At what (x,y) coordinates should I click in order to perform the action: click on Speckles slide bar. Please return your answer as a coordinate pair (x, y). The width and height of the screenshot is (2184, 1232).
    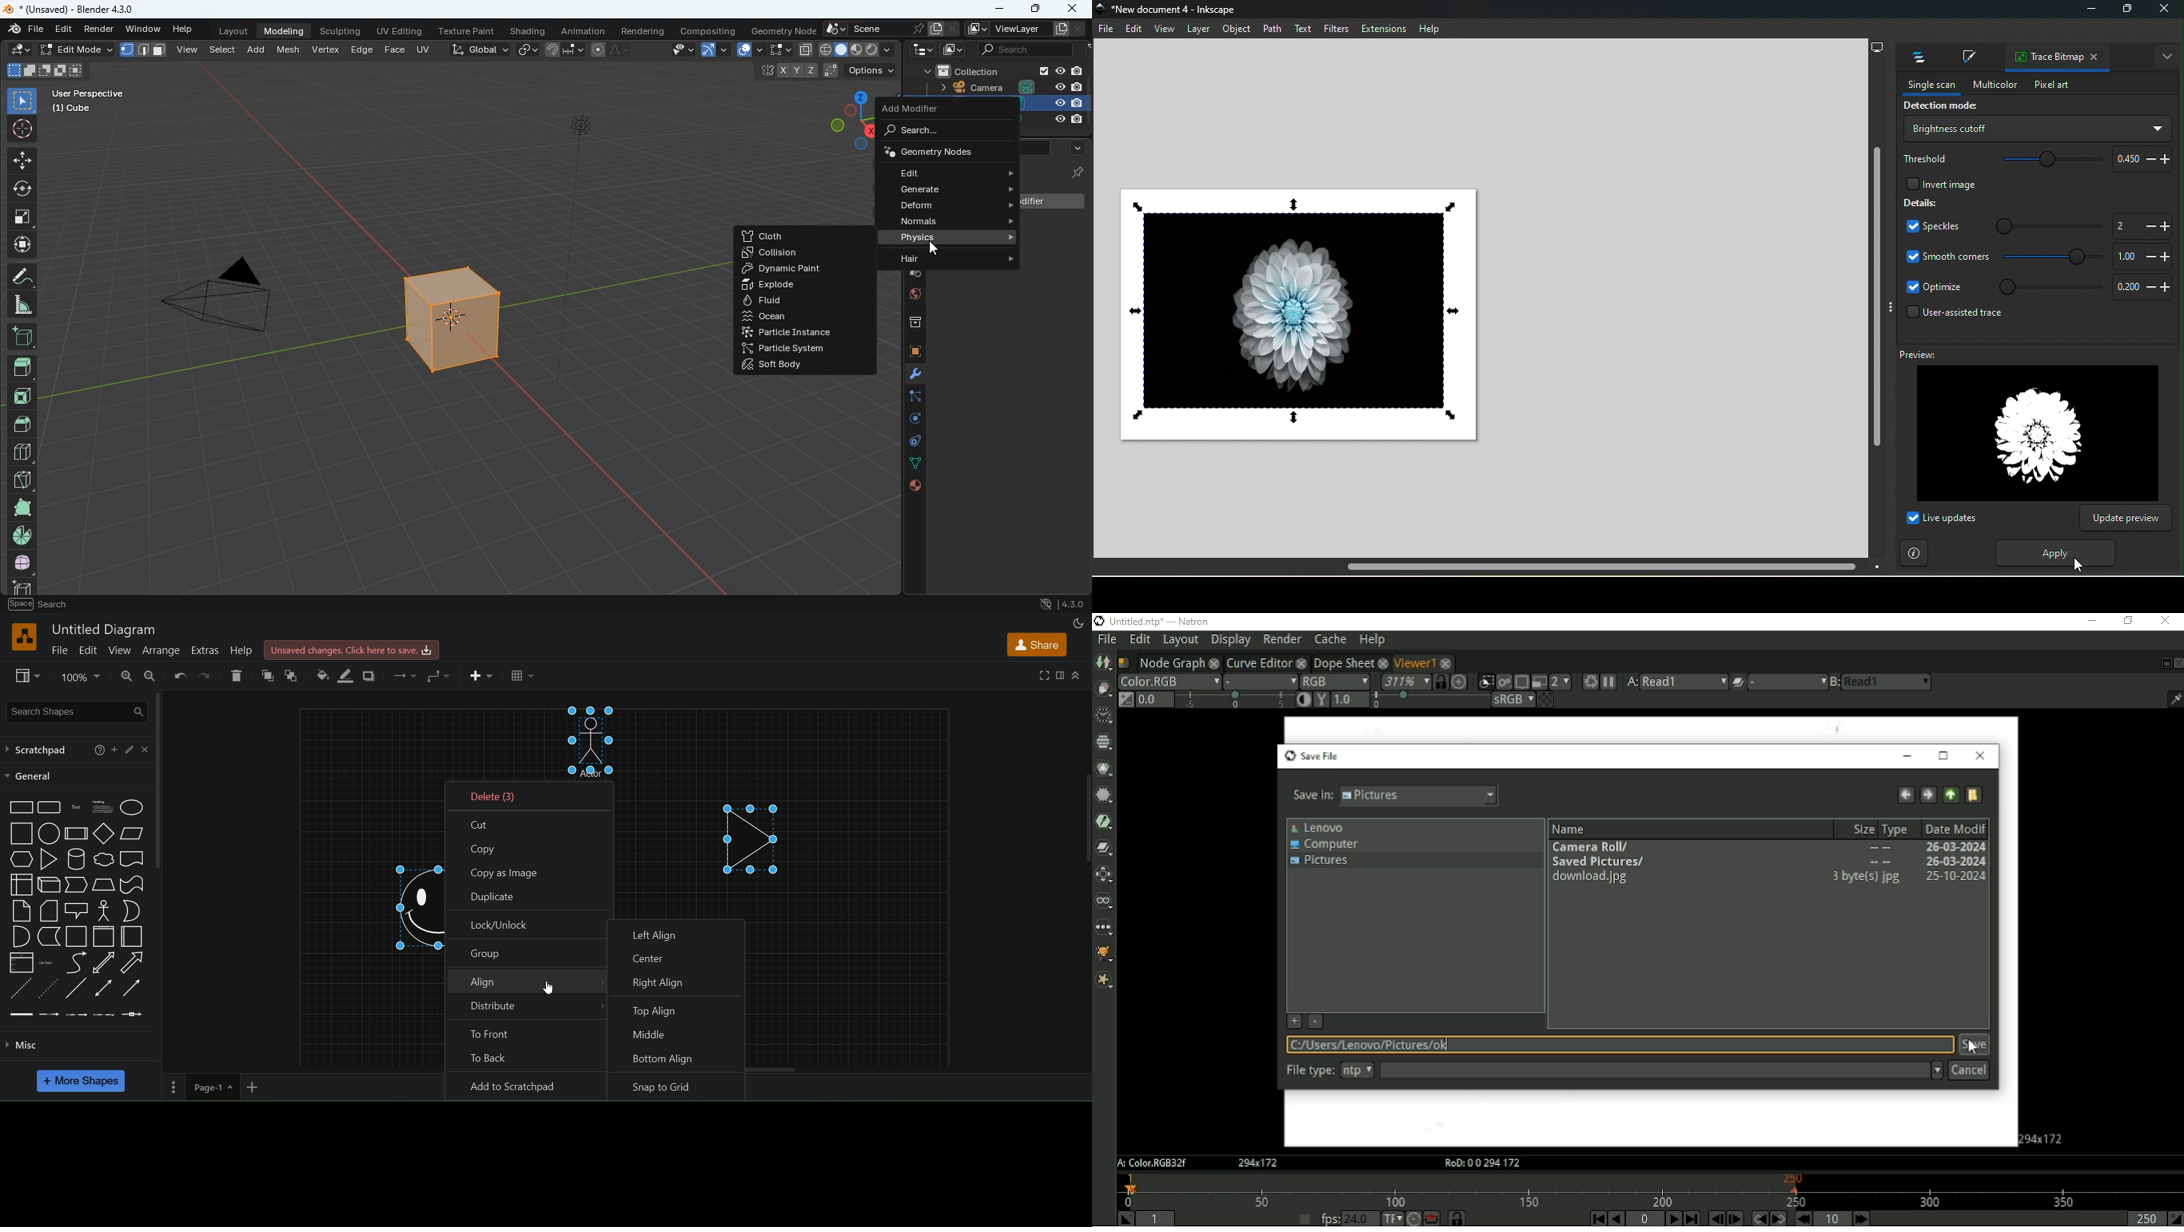
    Looking at the image, I should click on (2039, 223).